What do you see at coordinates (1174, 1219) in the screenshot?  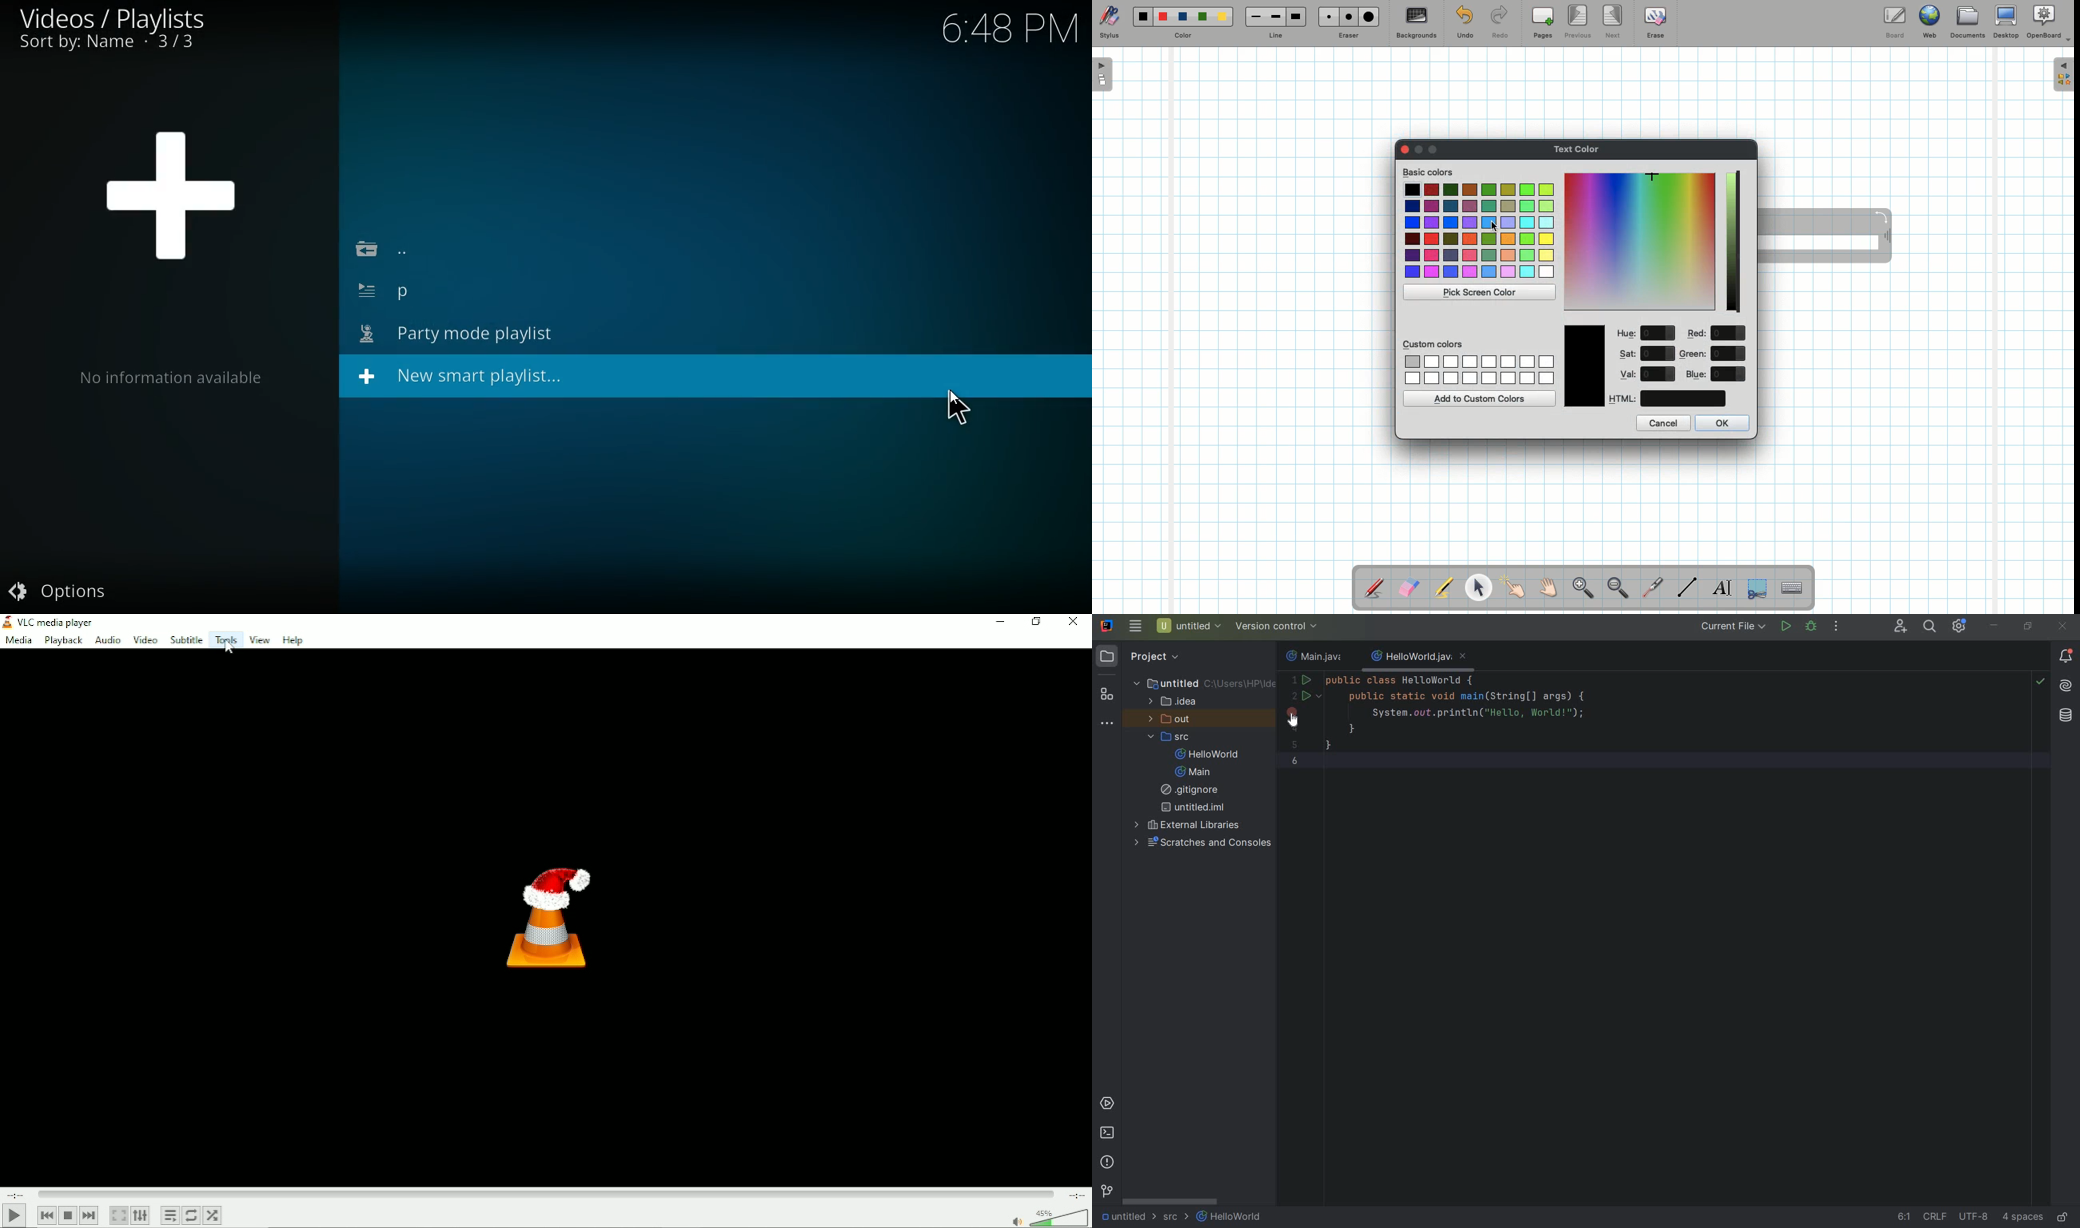 I see `src` at bounding box center [1174, 1219].